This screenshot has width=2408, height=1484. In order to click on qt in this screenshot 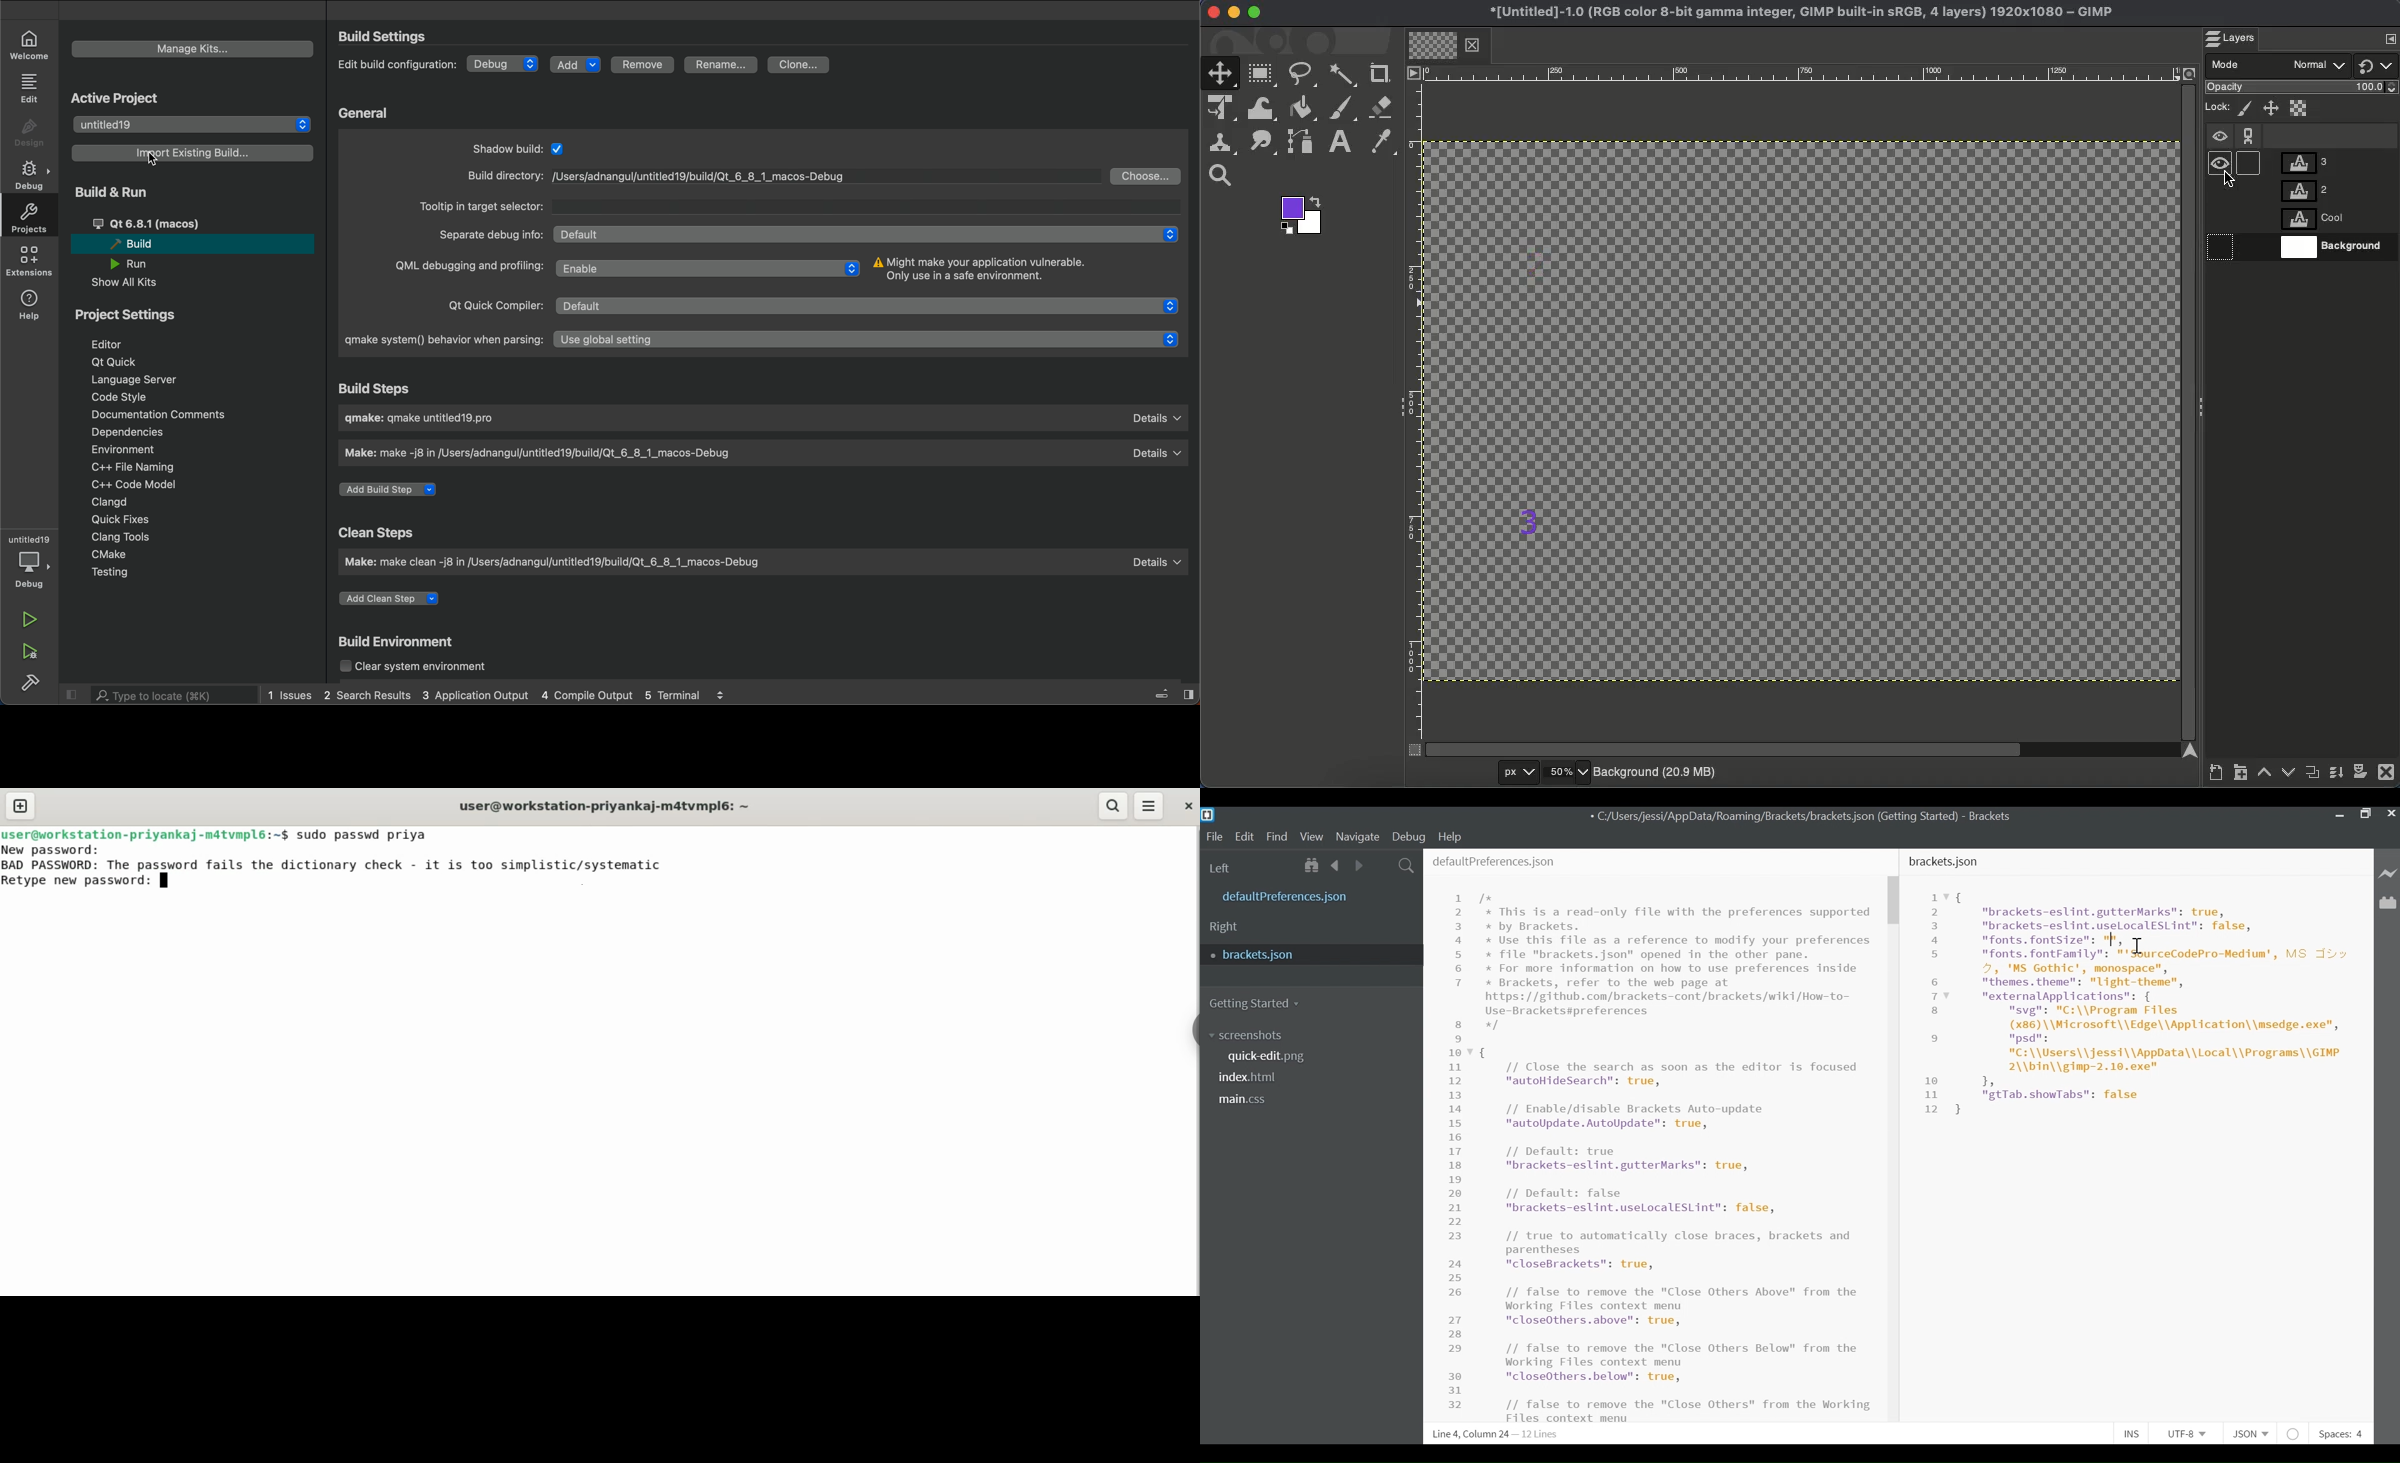, I will do `click(168, 224)`.